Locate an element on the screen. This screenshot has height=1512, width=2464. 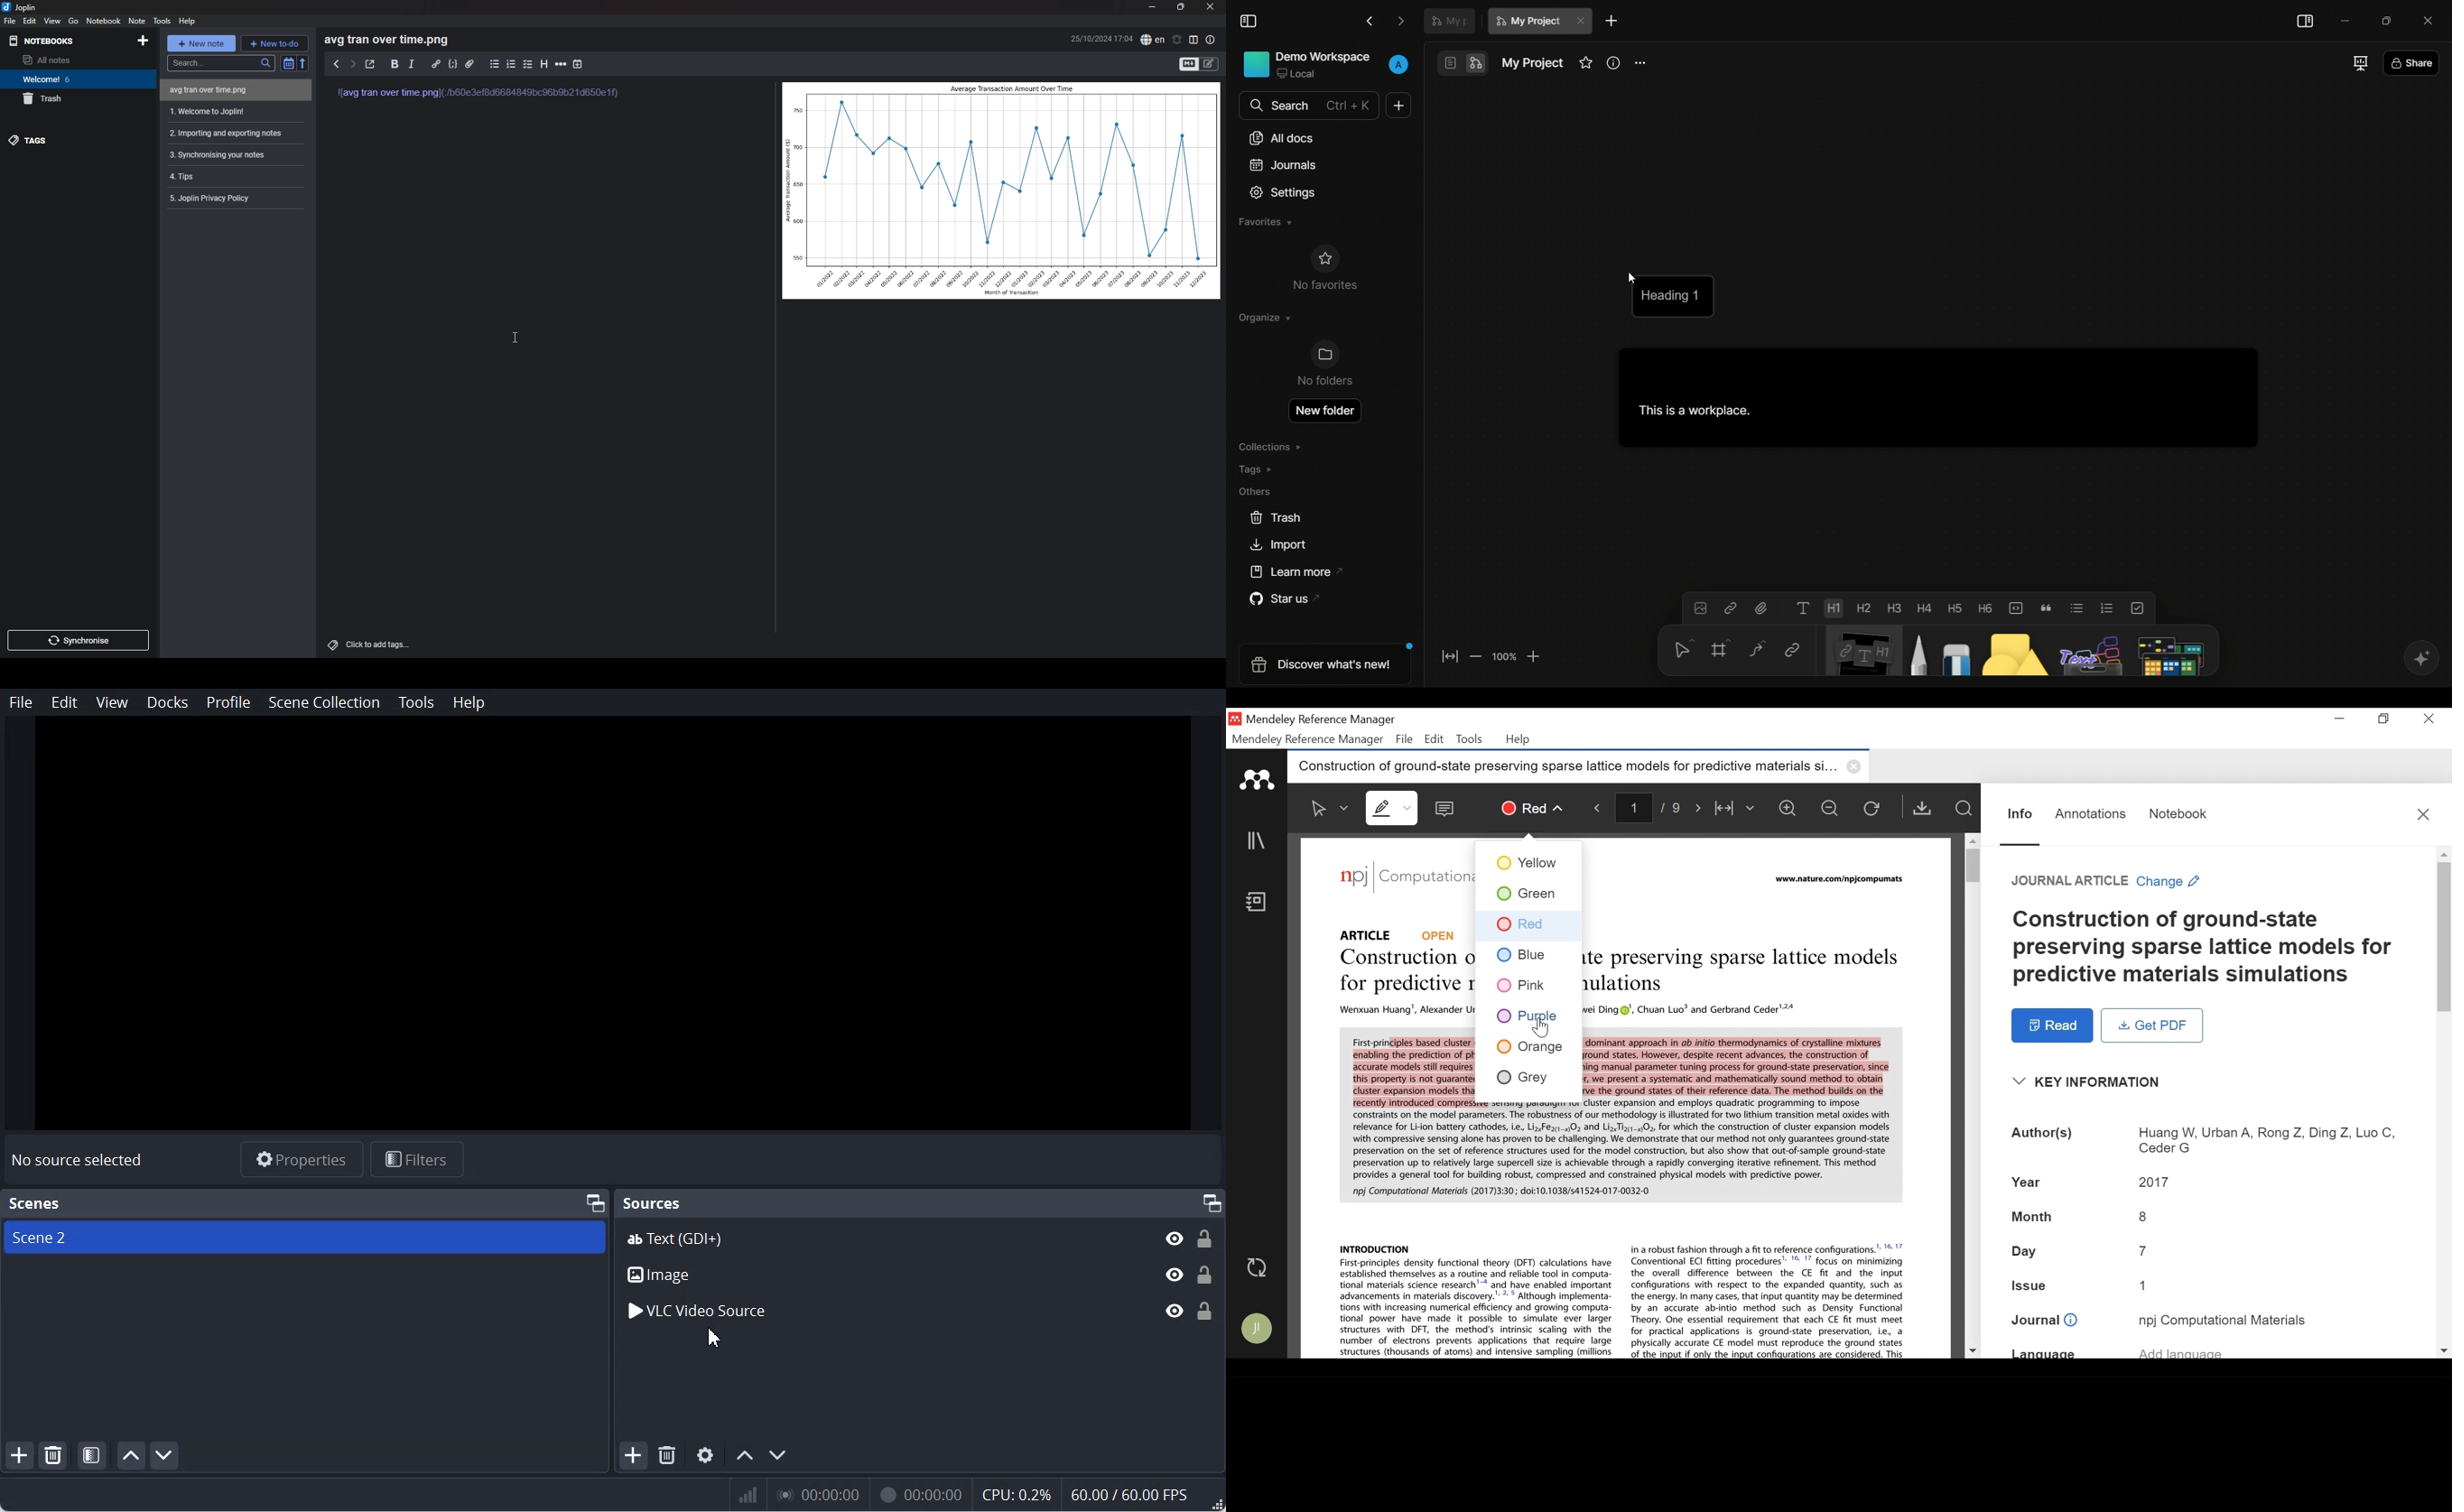
Tools is located at coordinates (416, 702).